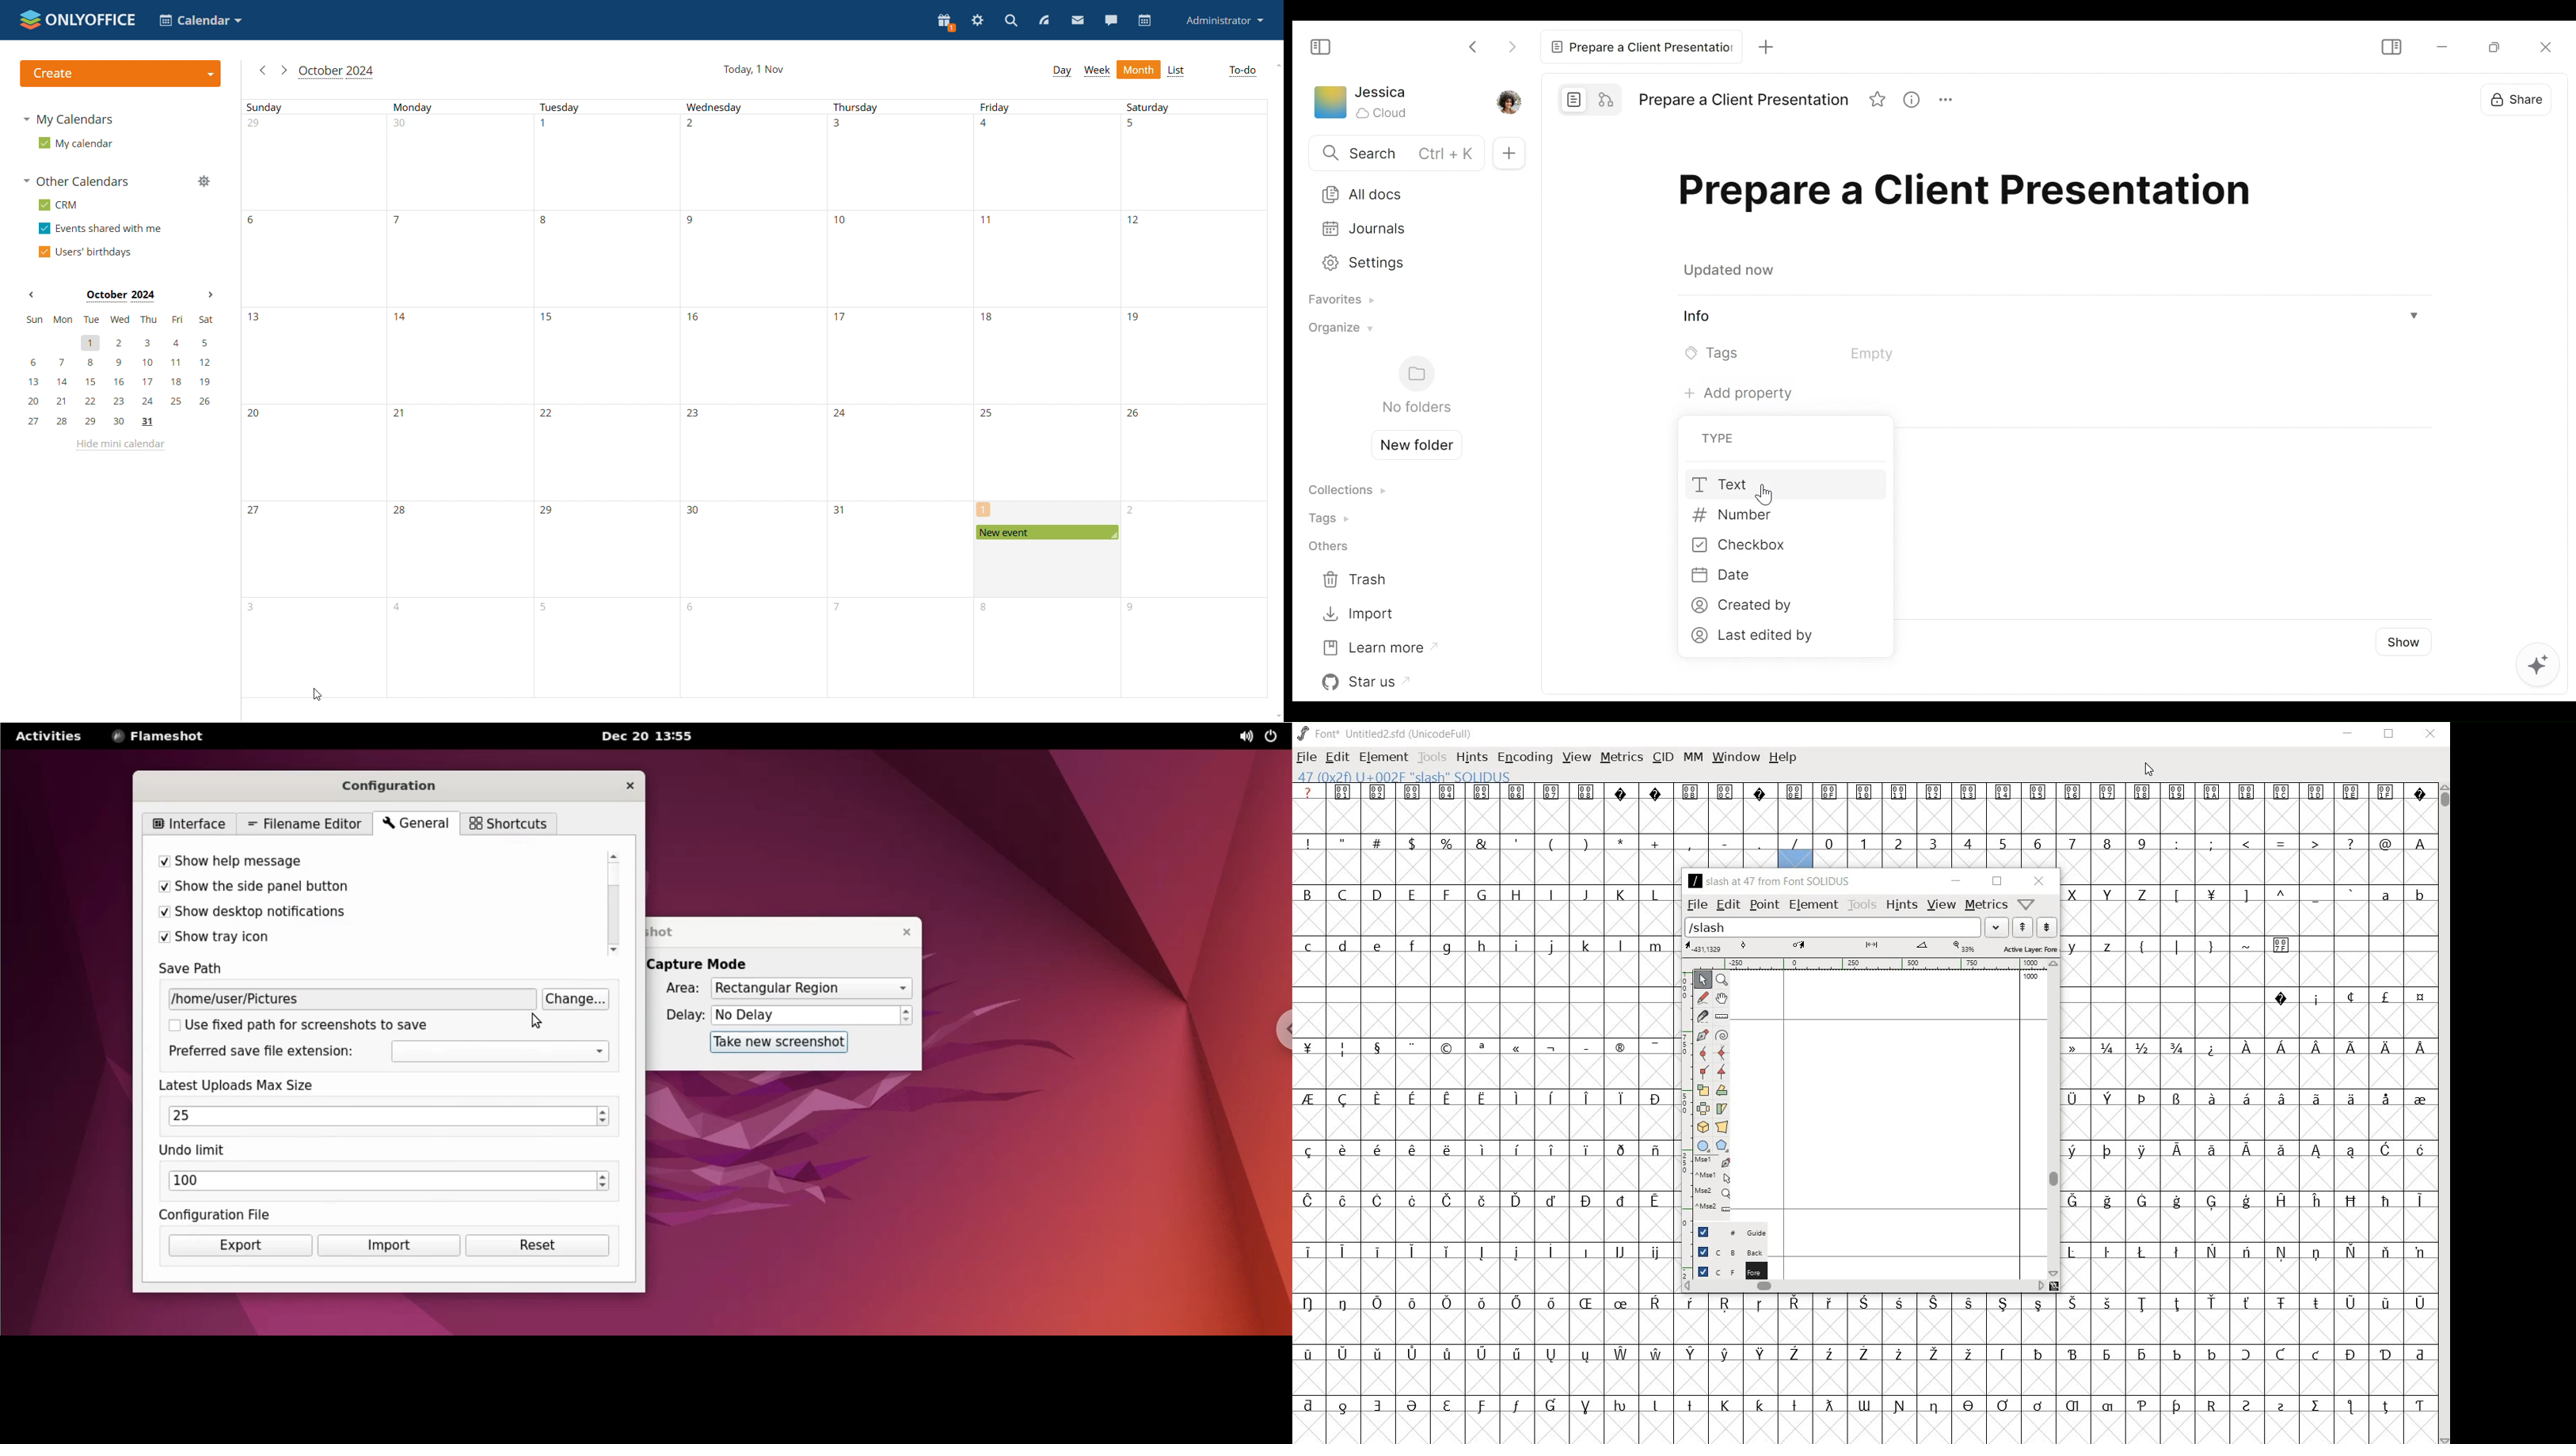 This screenshot has height=1456, width=2576. What do you see at coordinates (1488, 1253) in the screenshot?
I see `special letters` at bounding box center [1488, 1253].